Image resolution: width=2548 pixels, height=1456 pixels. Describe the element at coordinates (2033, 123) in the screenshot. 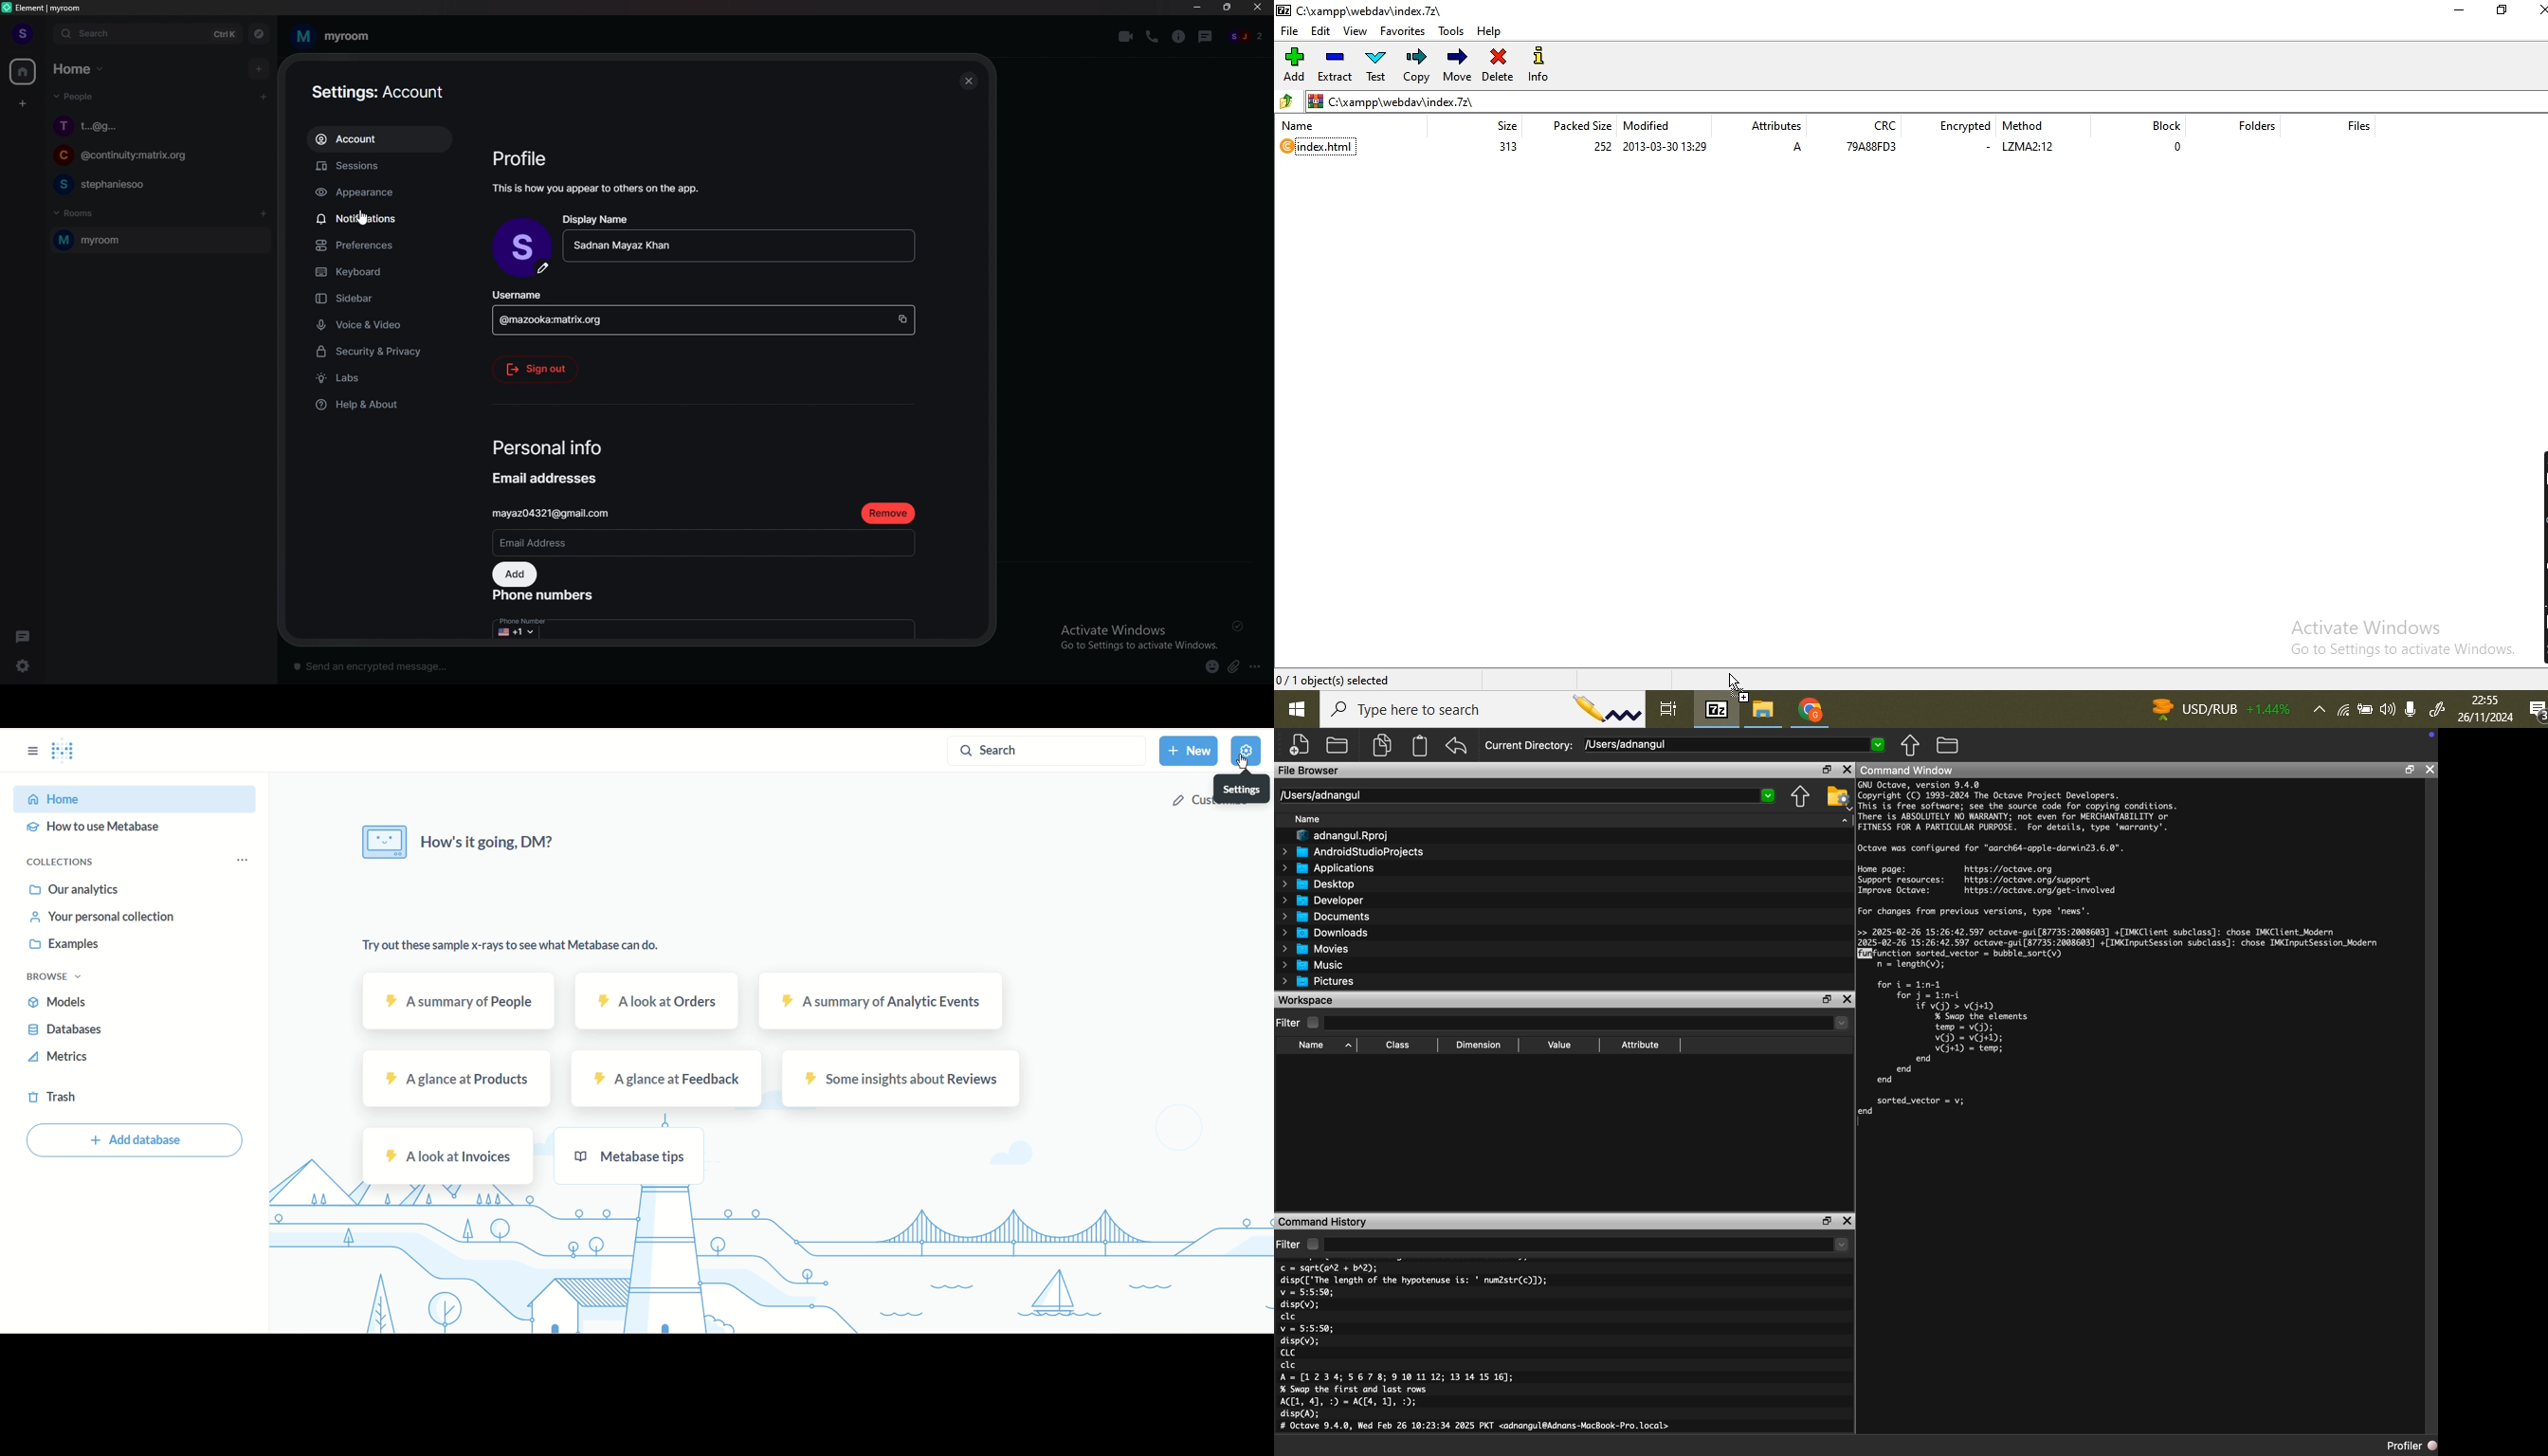

I see `method` at that location.